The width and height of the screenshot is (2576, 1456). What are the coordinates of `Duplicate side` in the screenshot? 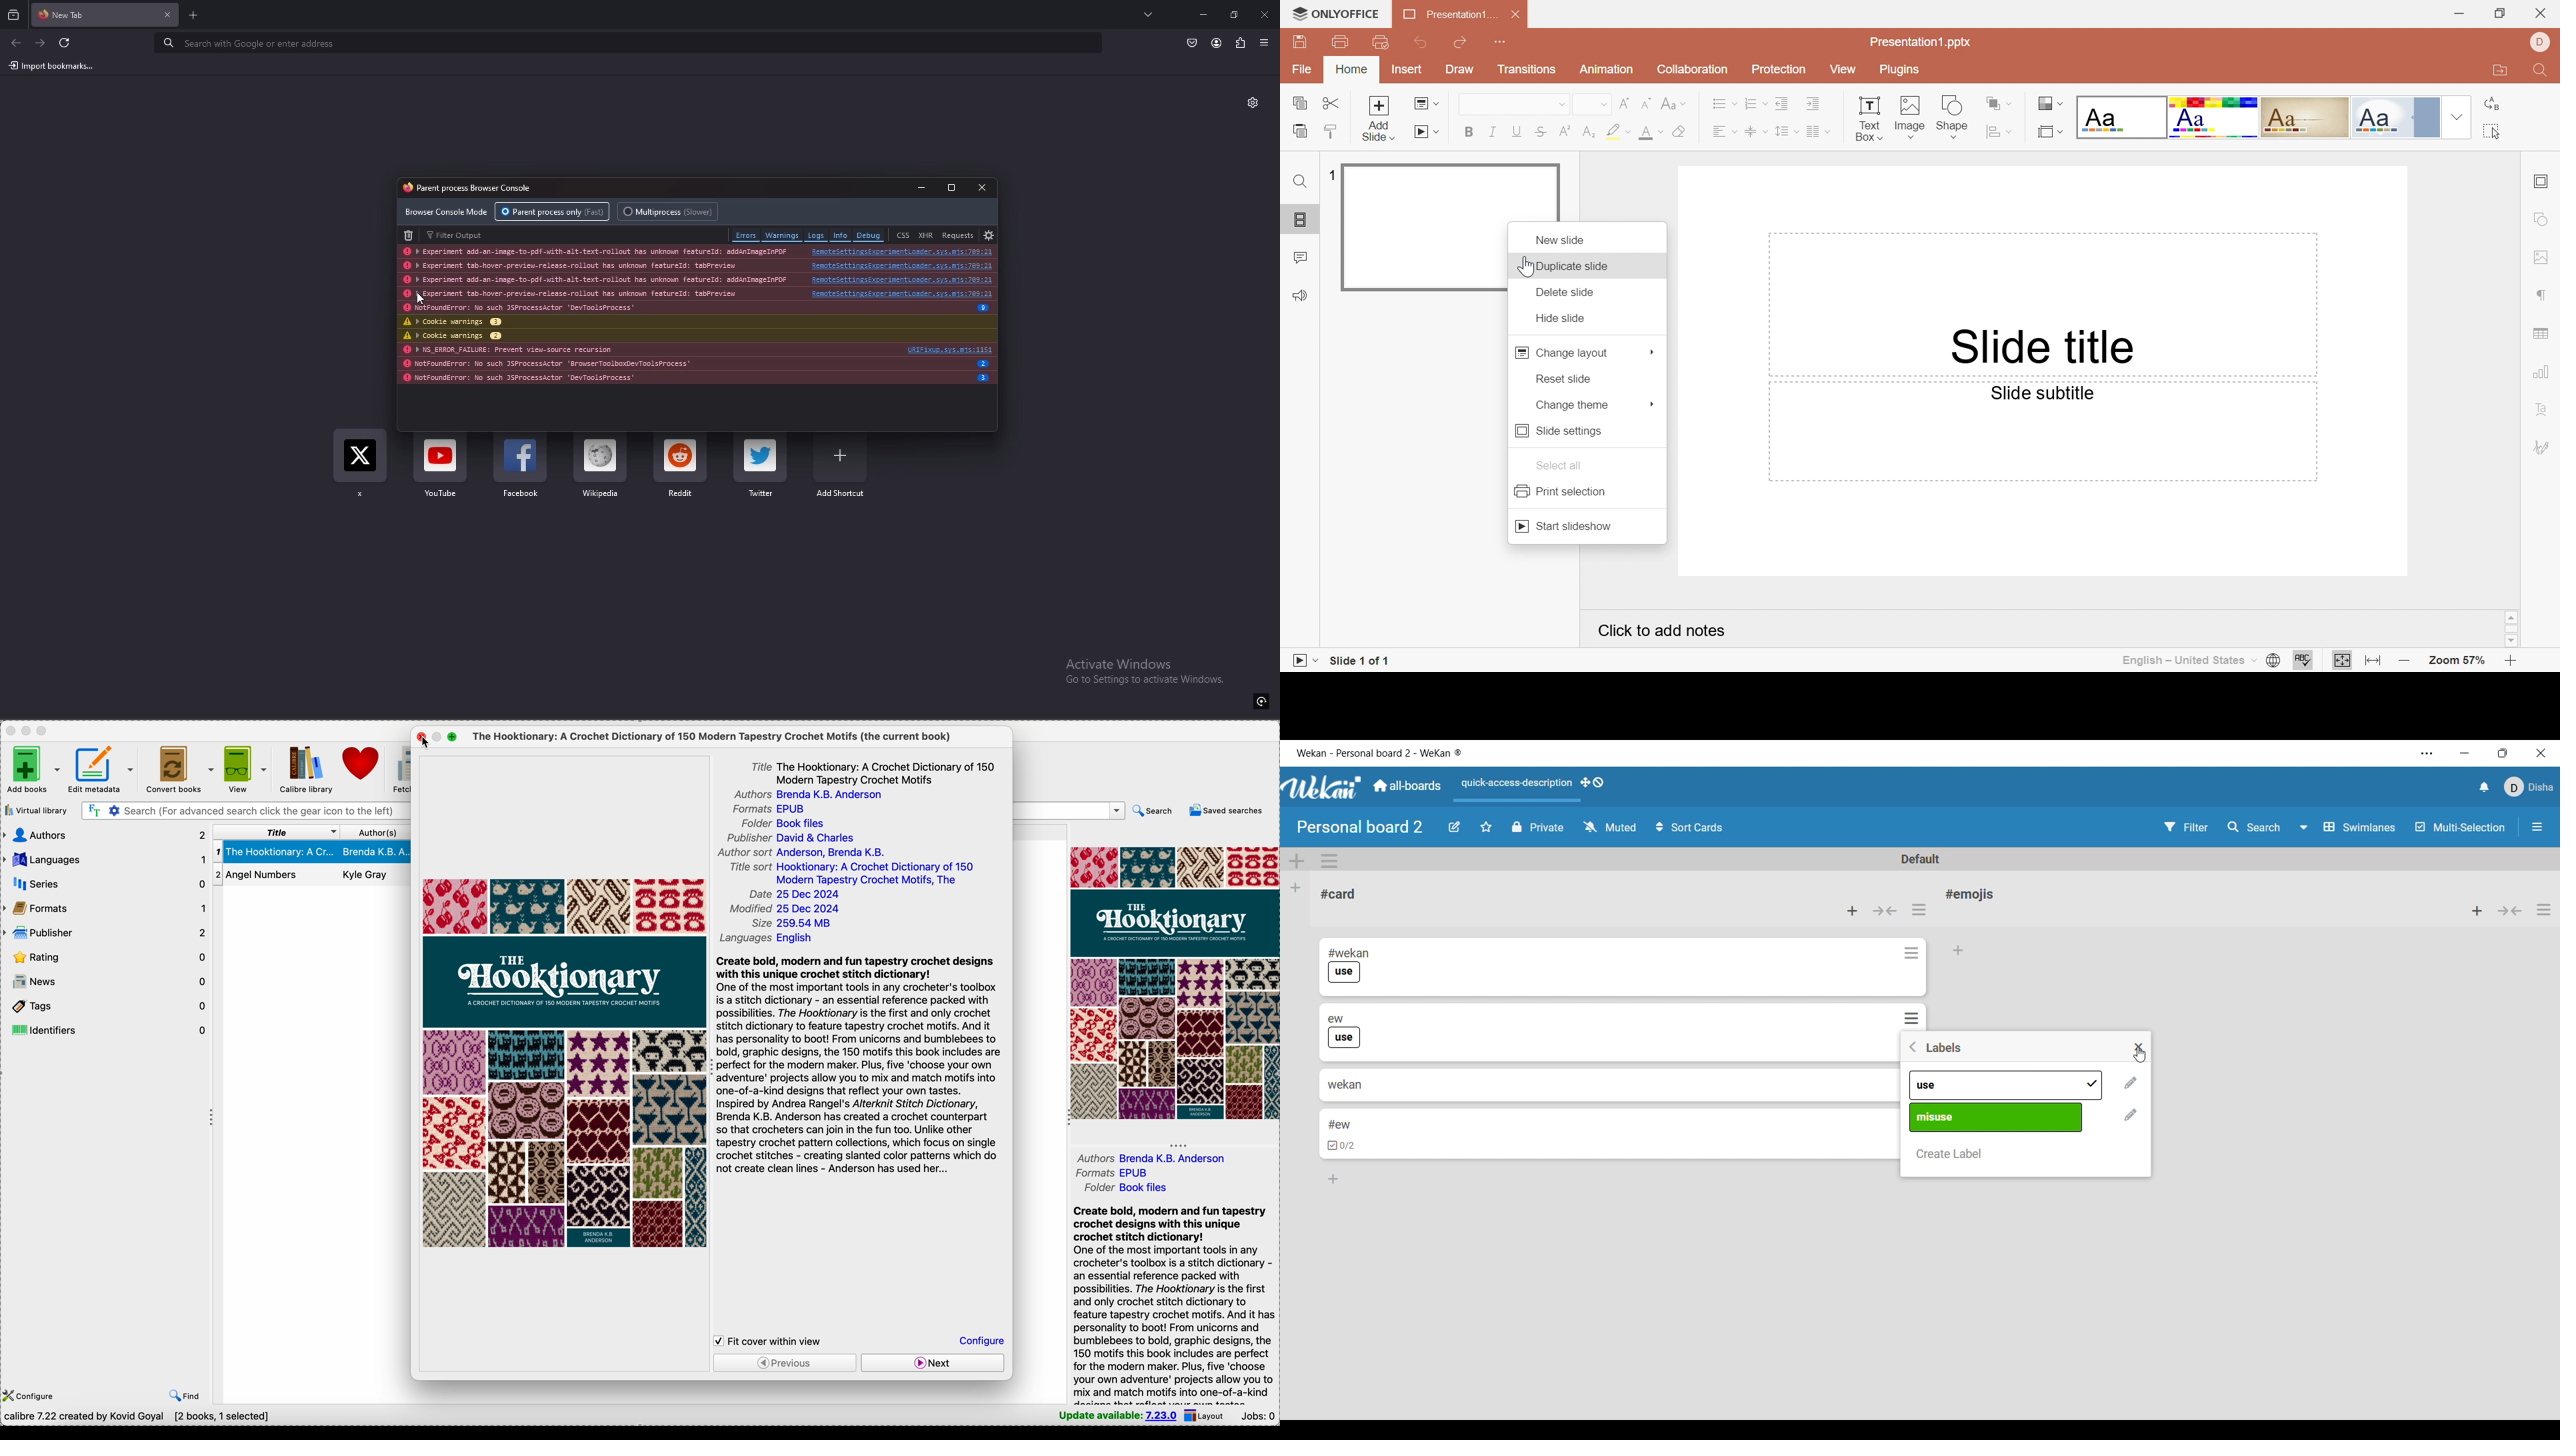 It's located at (1578, 266).